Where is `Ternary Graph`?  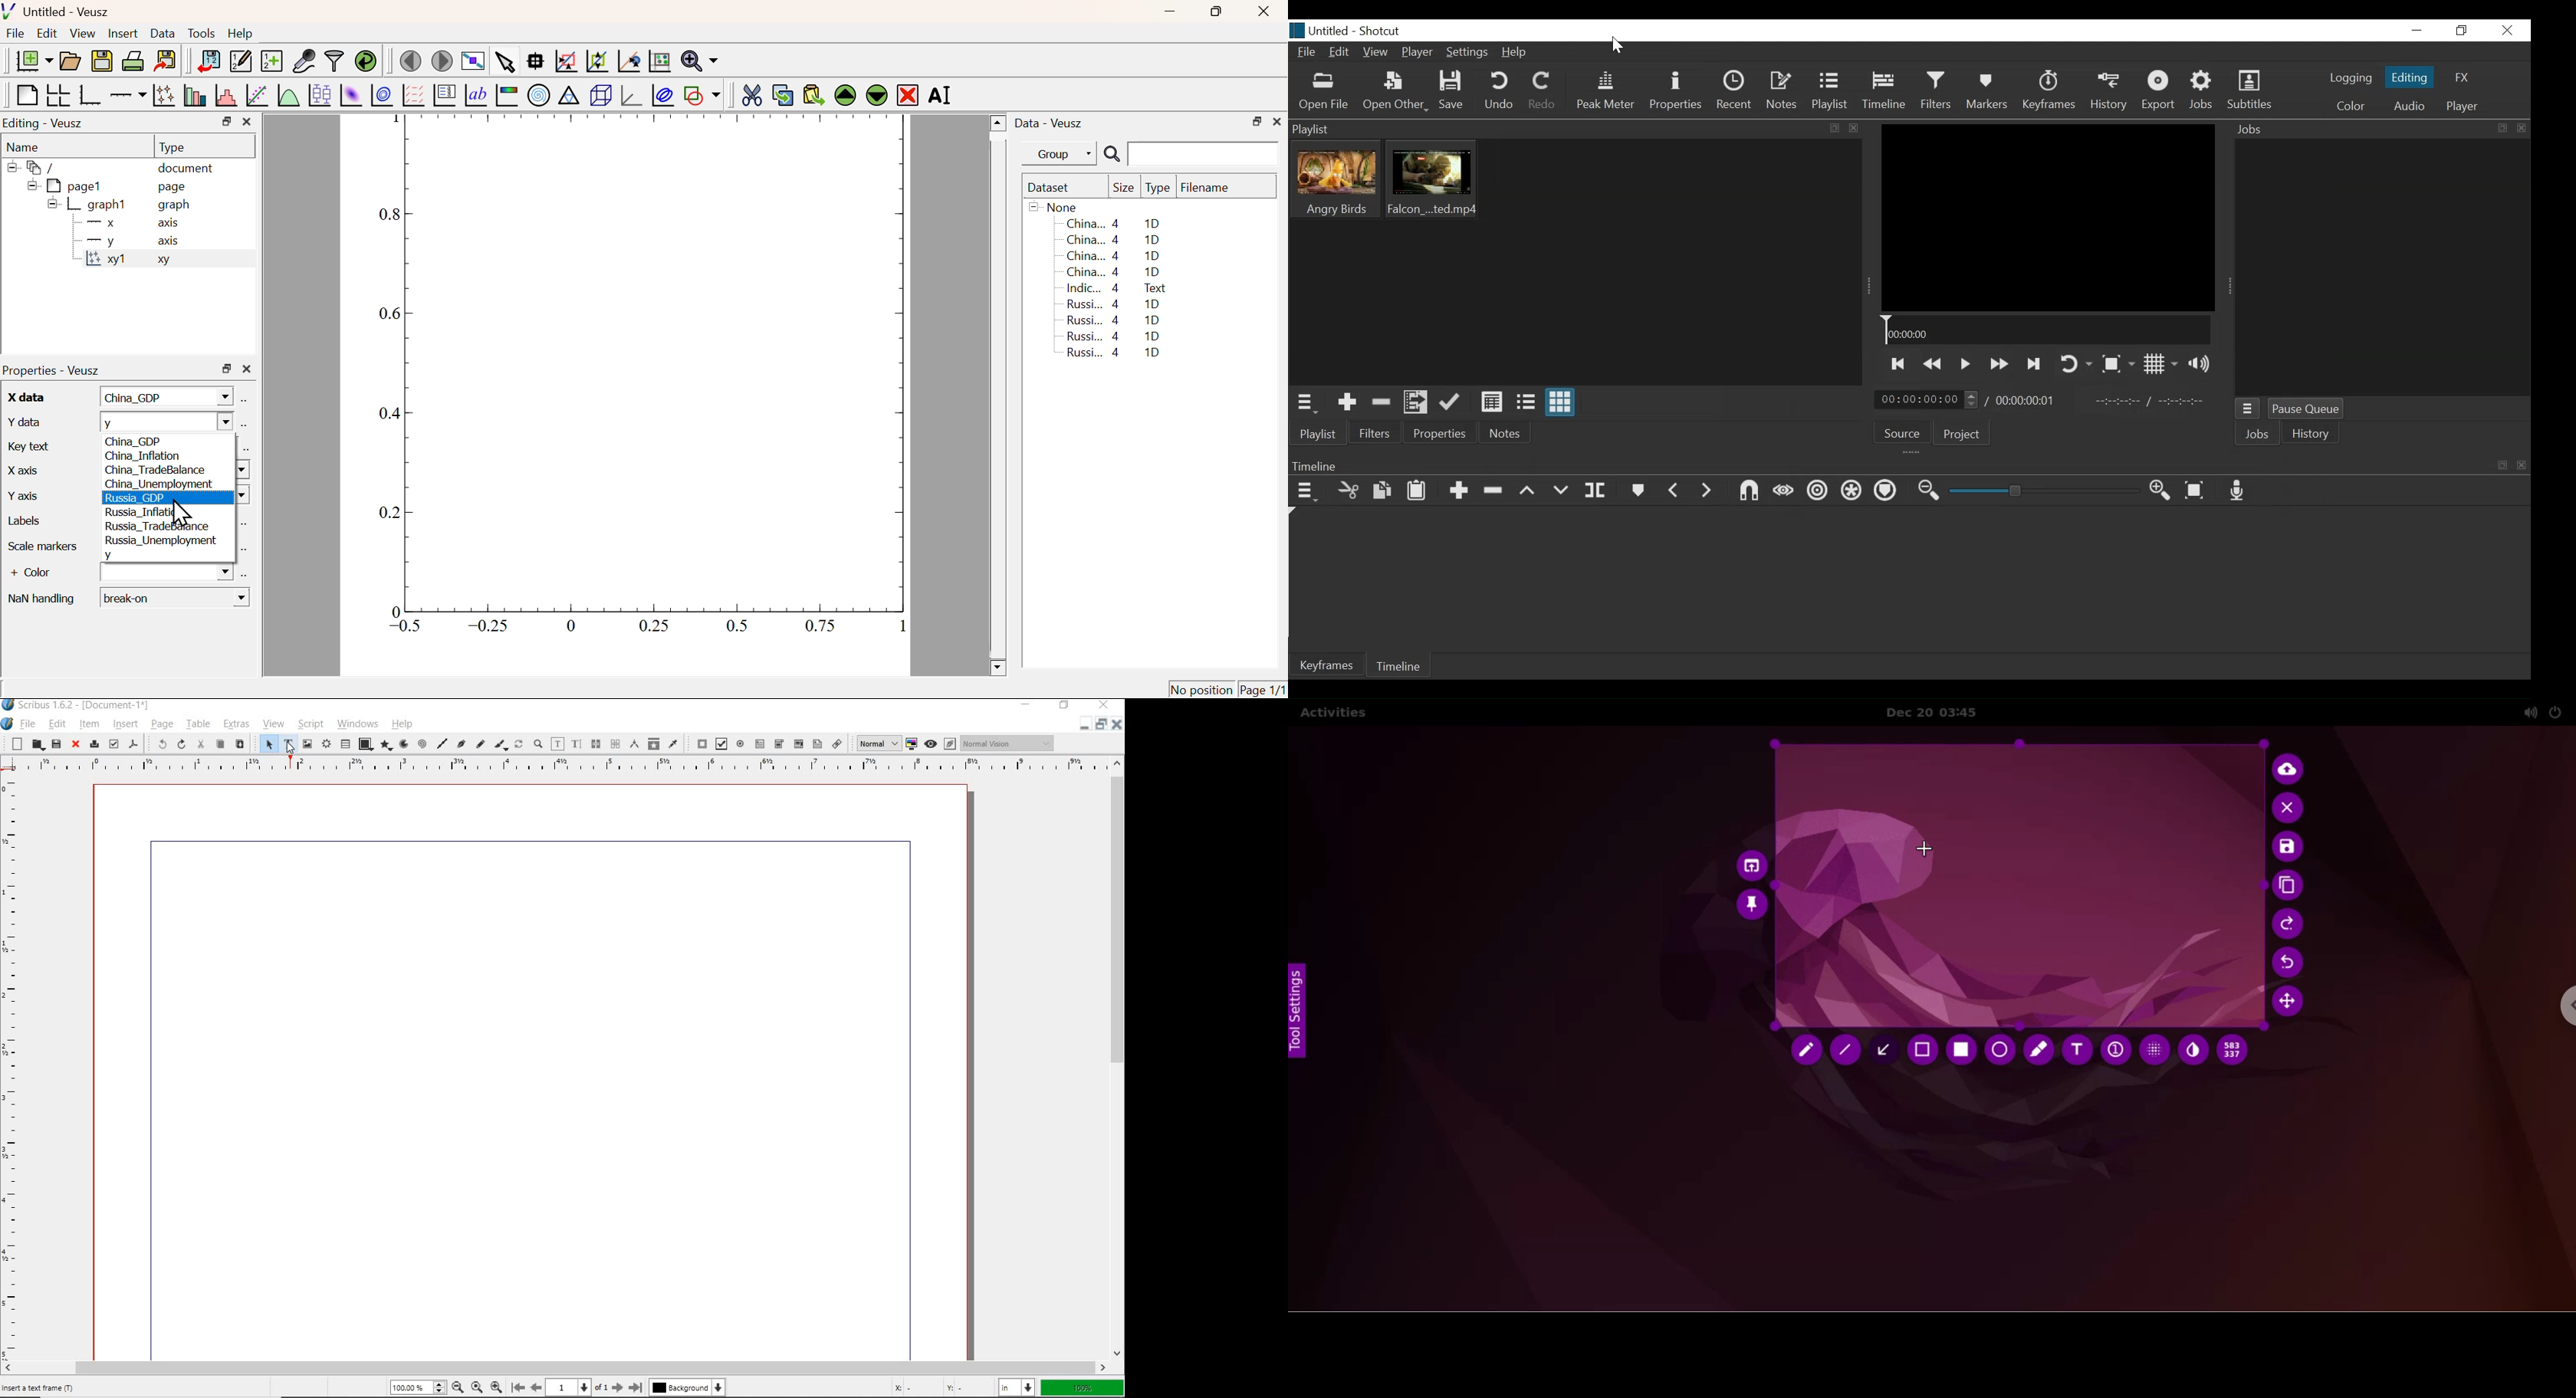
Ternary Graph is located at coordinates (568, 95).